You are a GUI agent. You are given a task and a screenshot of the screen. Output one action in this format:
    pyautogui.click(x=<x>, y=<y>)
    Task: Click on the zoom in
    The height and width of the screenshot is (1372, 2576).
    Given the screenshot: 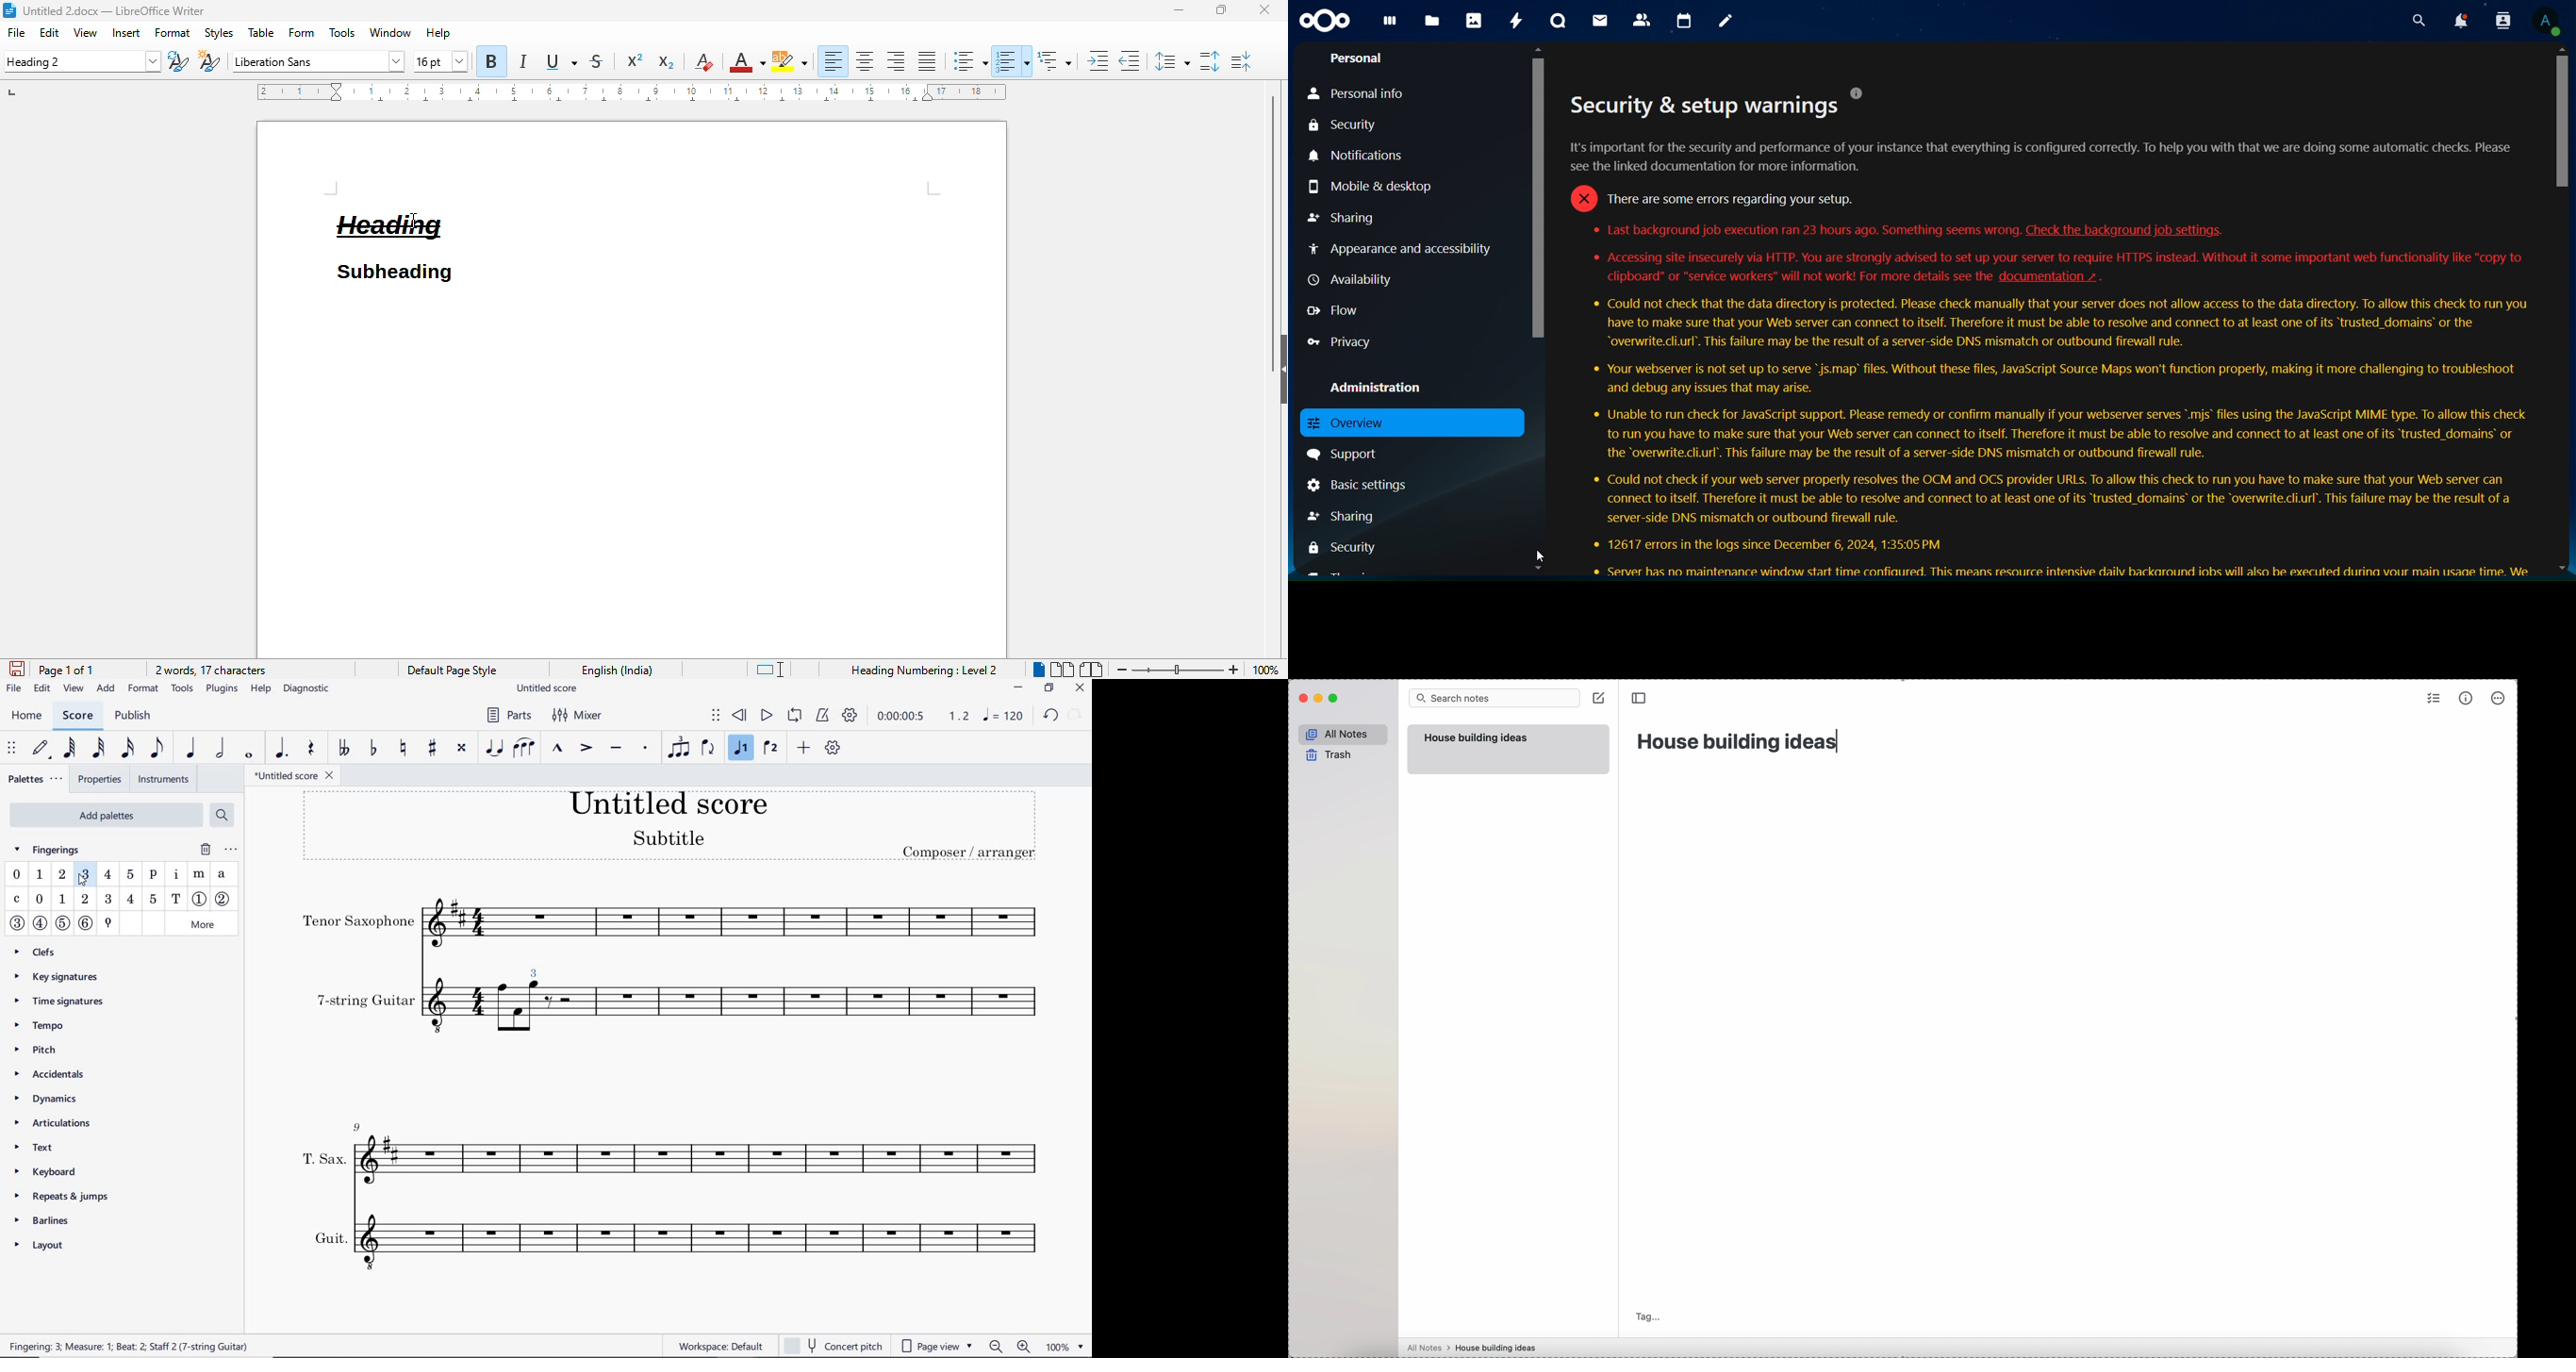 What is the action you would take?
    pyautogui.click(x=1235, y=670)
    